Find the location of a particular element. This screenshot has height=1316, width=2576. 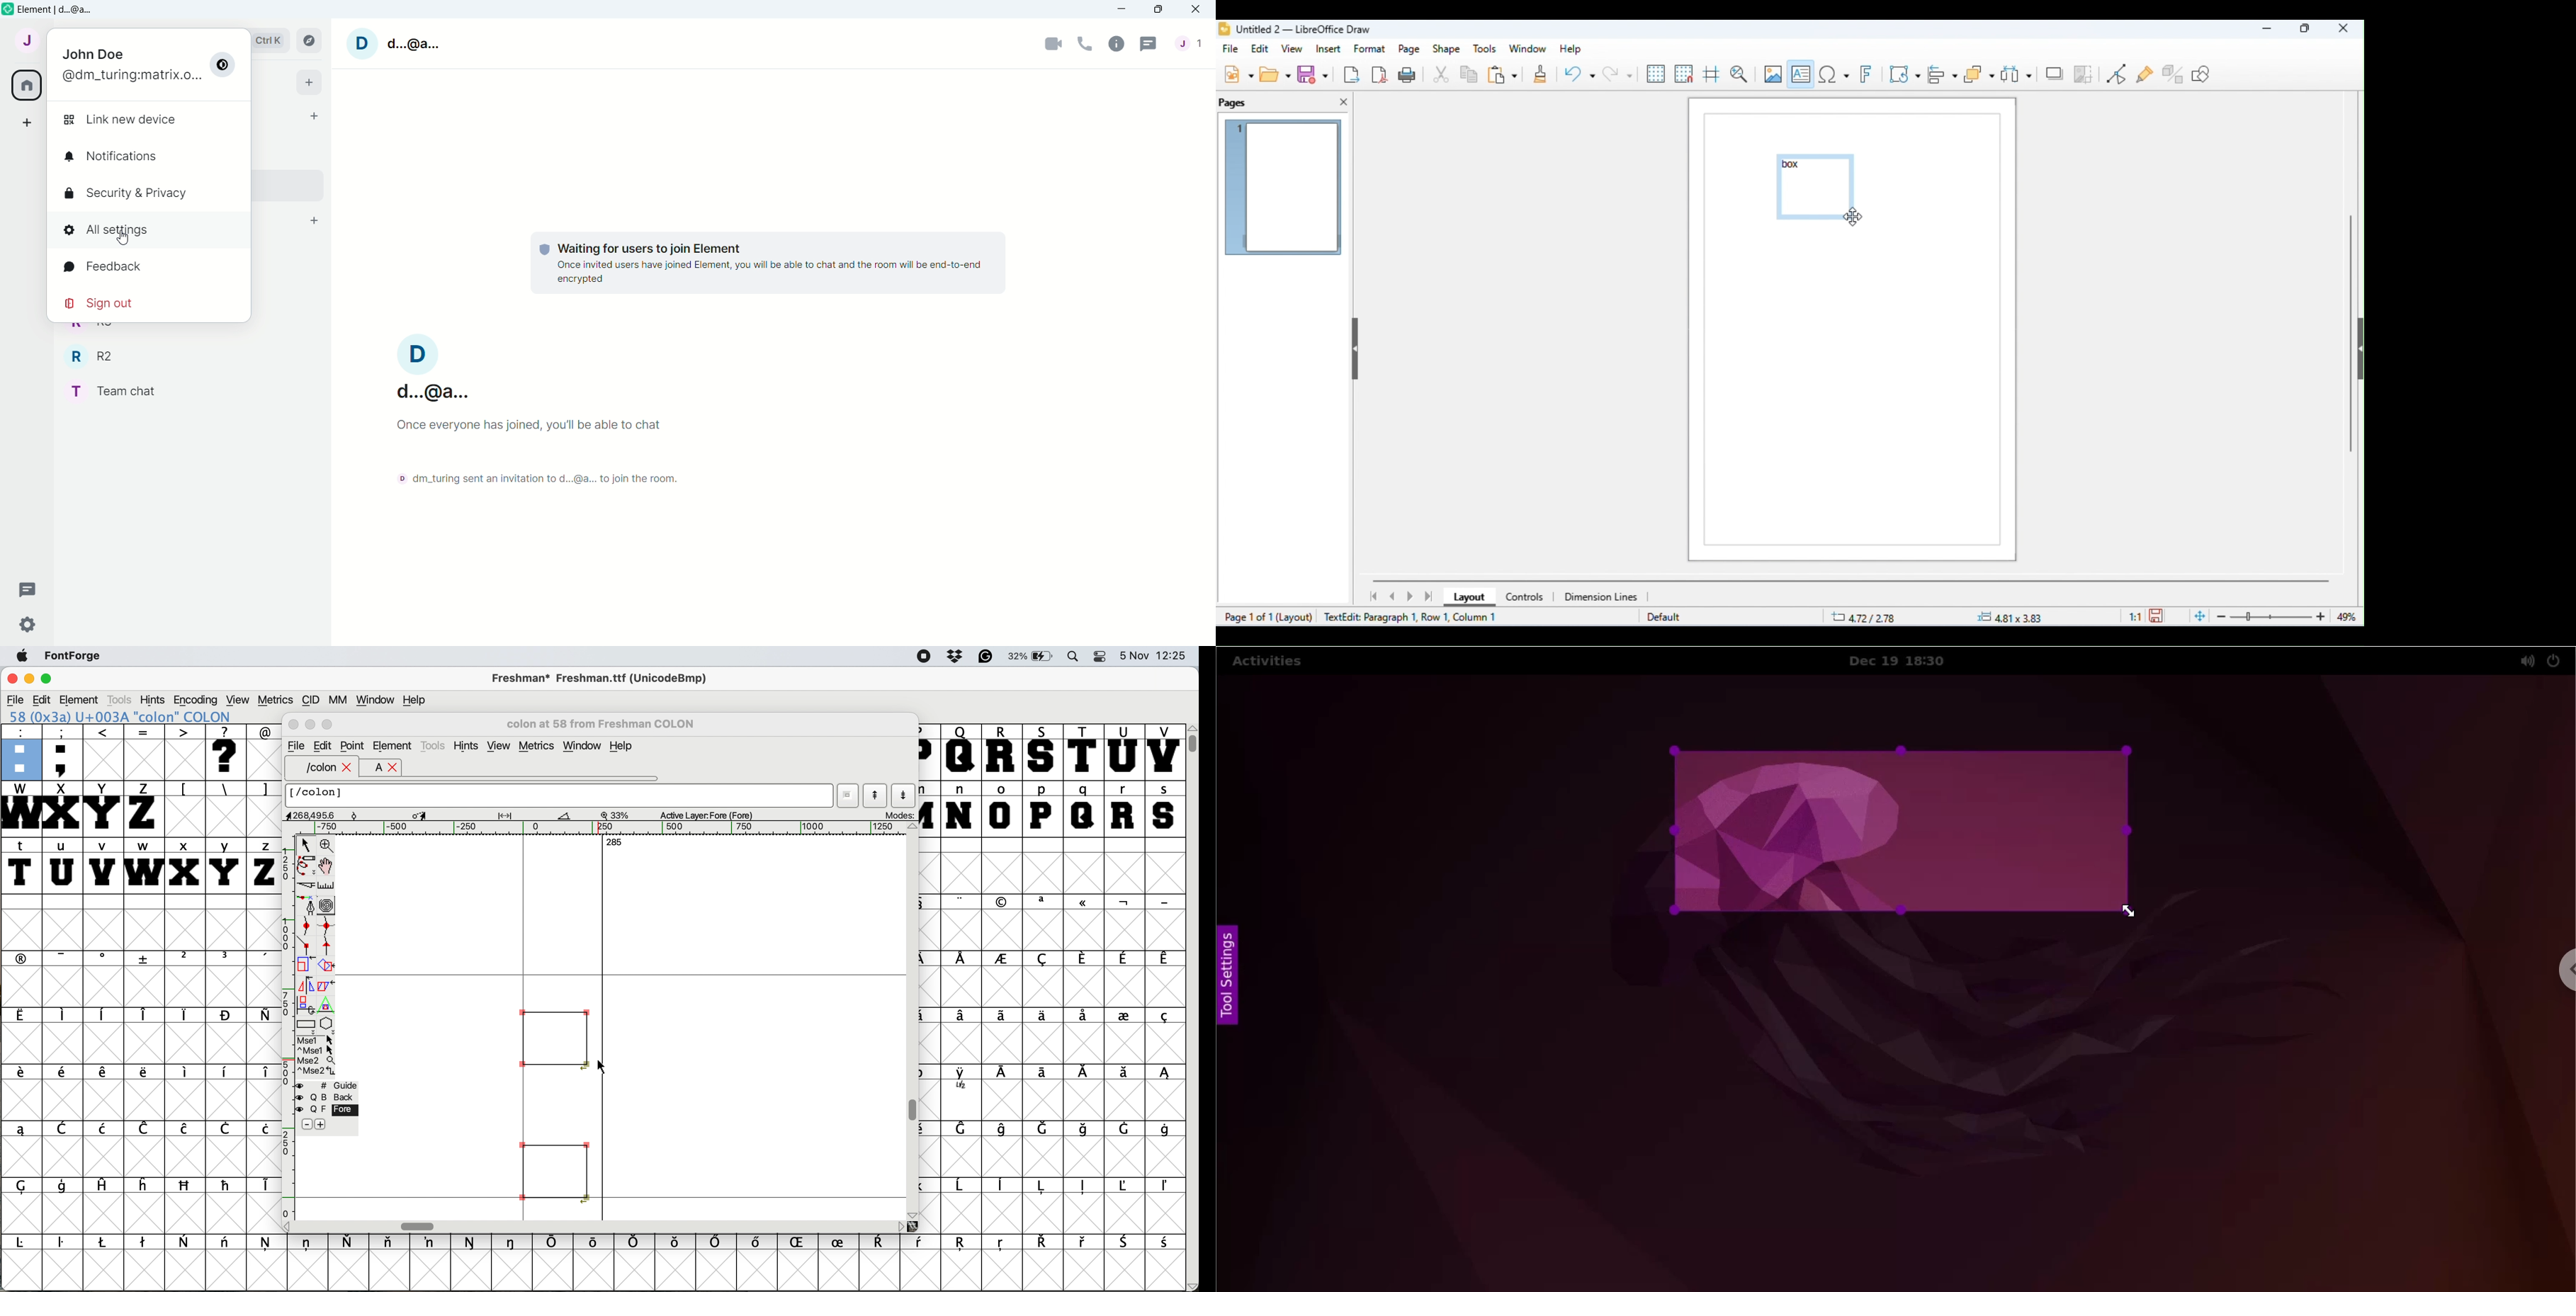

symbol is located at coordinates (186, 1015).